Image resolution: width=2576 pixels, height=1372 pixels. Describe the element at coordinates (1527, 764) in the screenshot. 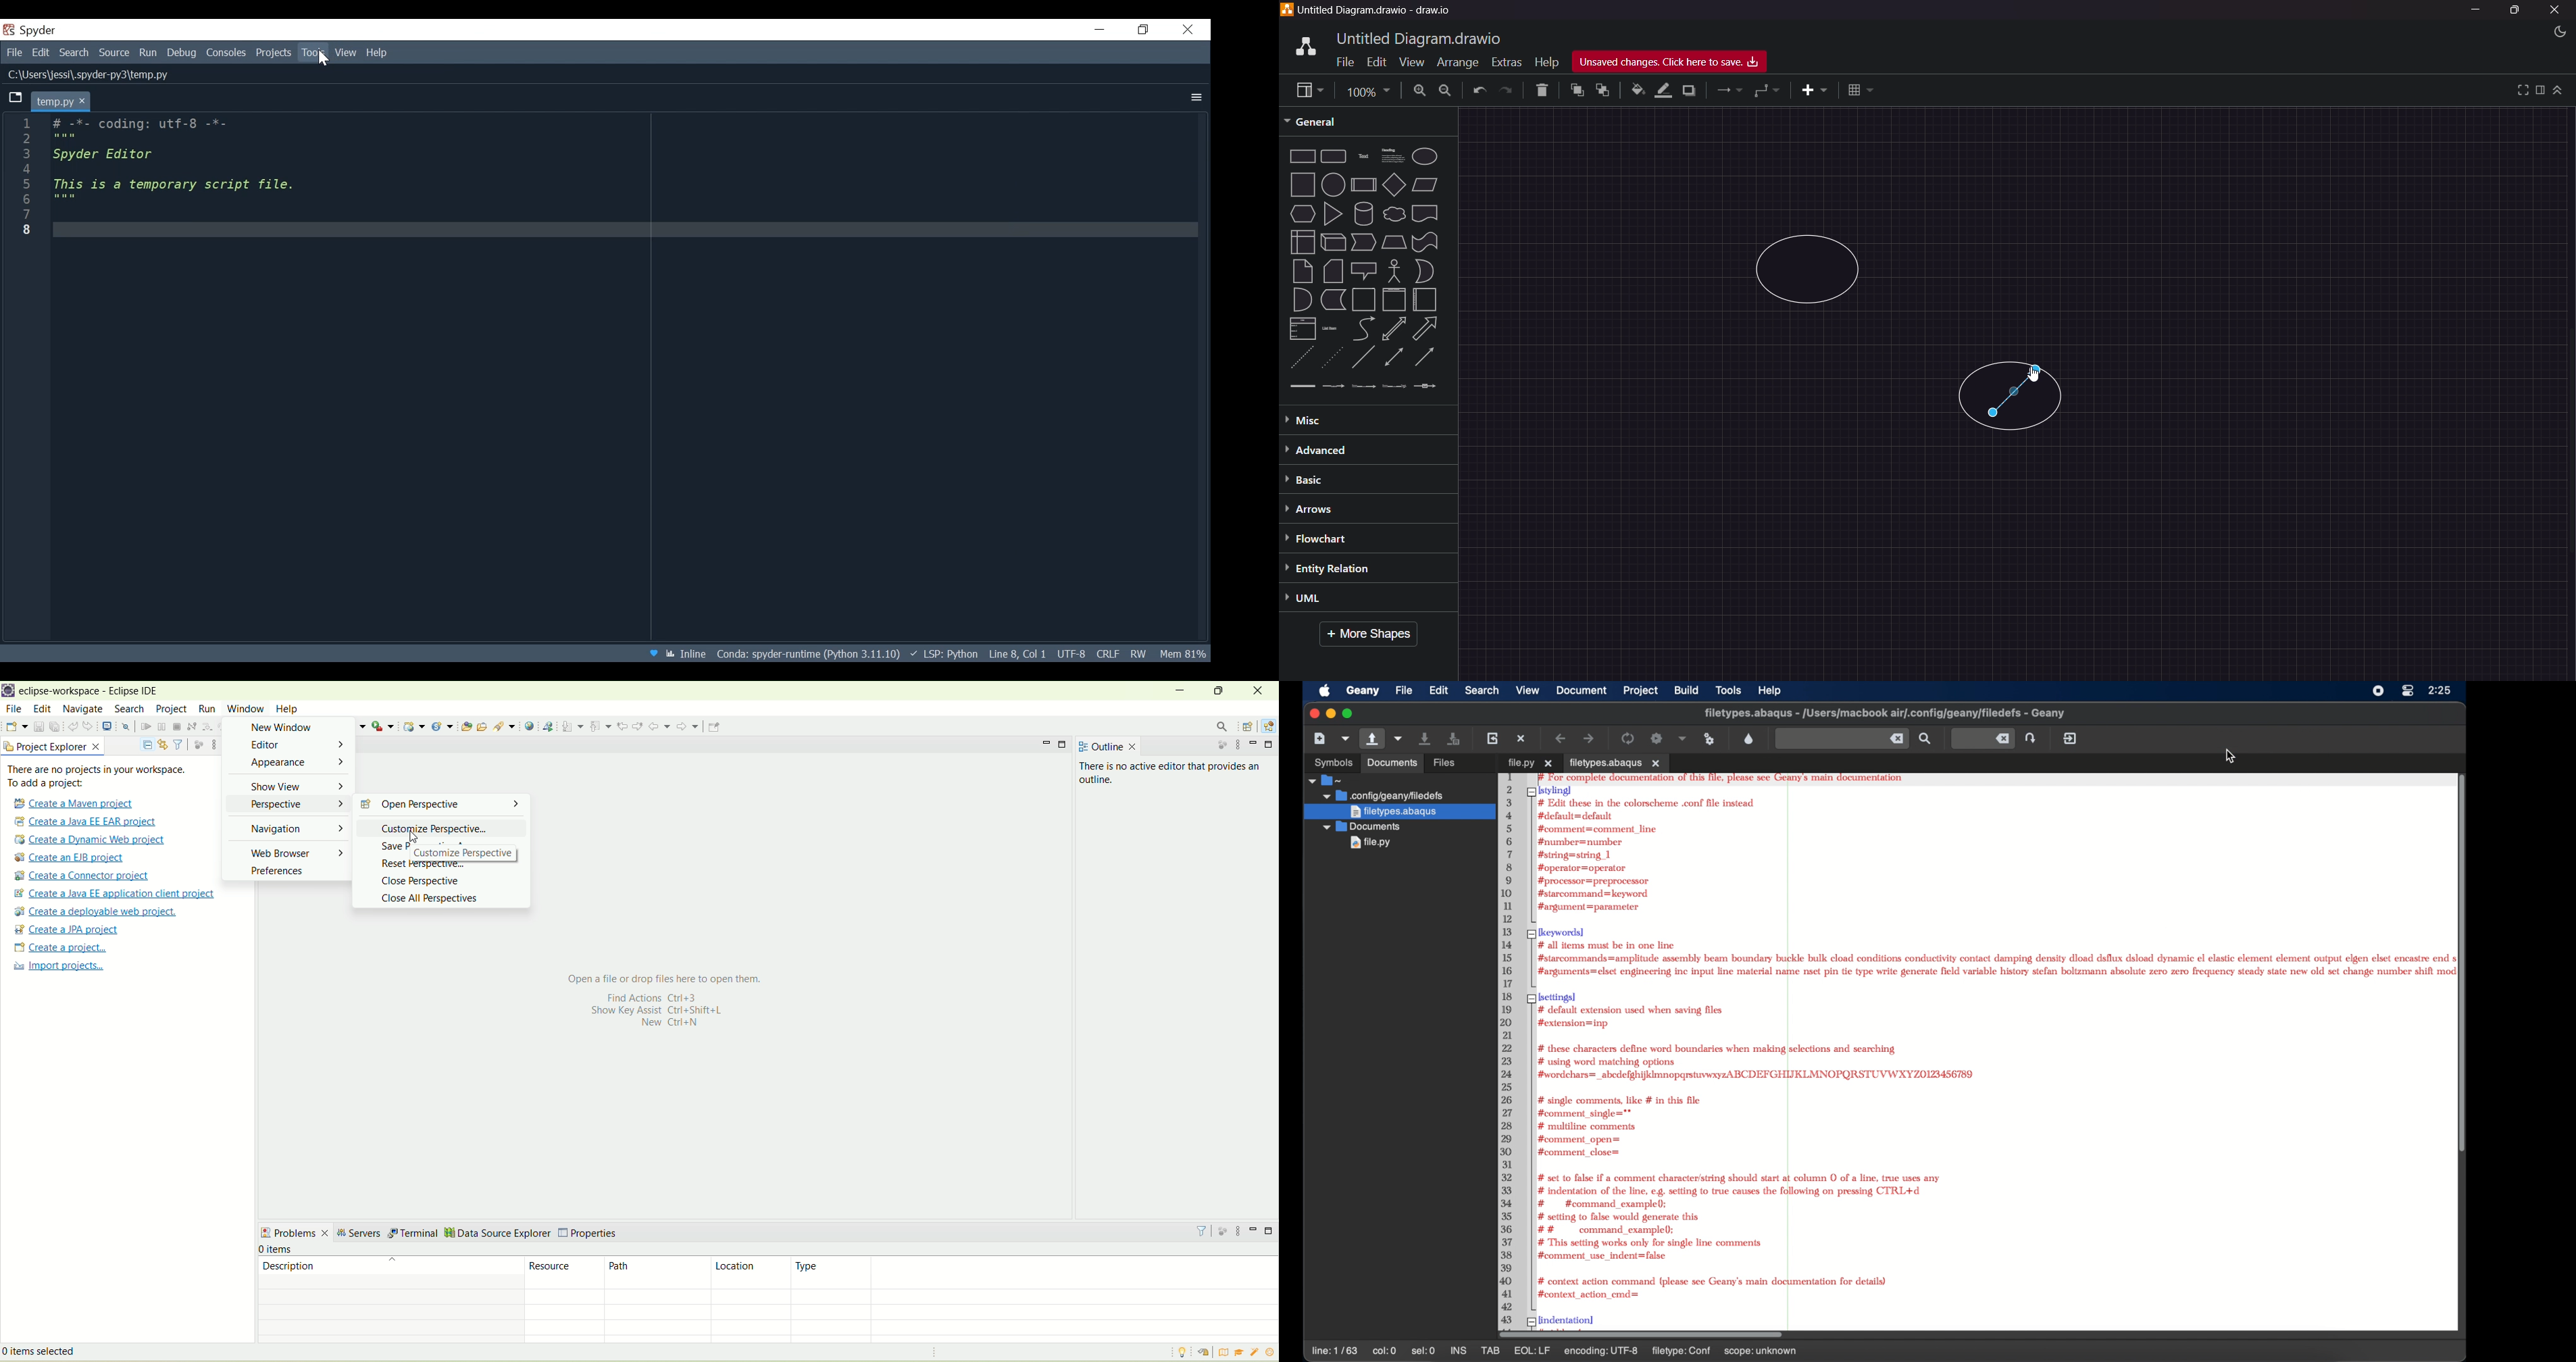

I see `` at that location.